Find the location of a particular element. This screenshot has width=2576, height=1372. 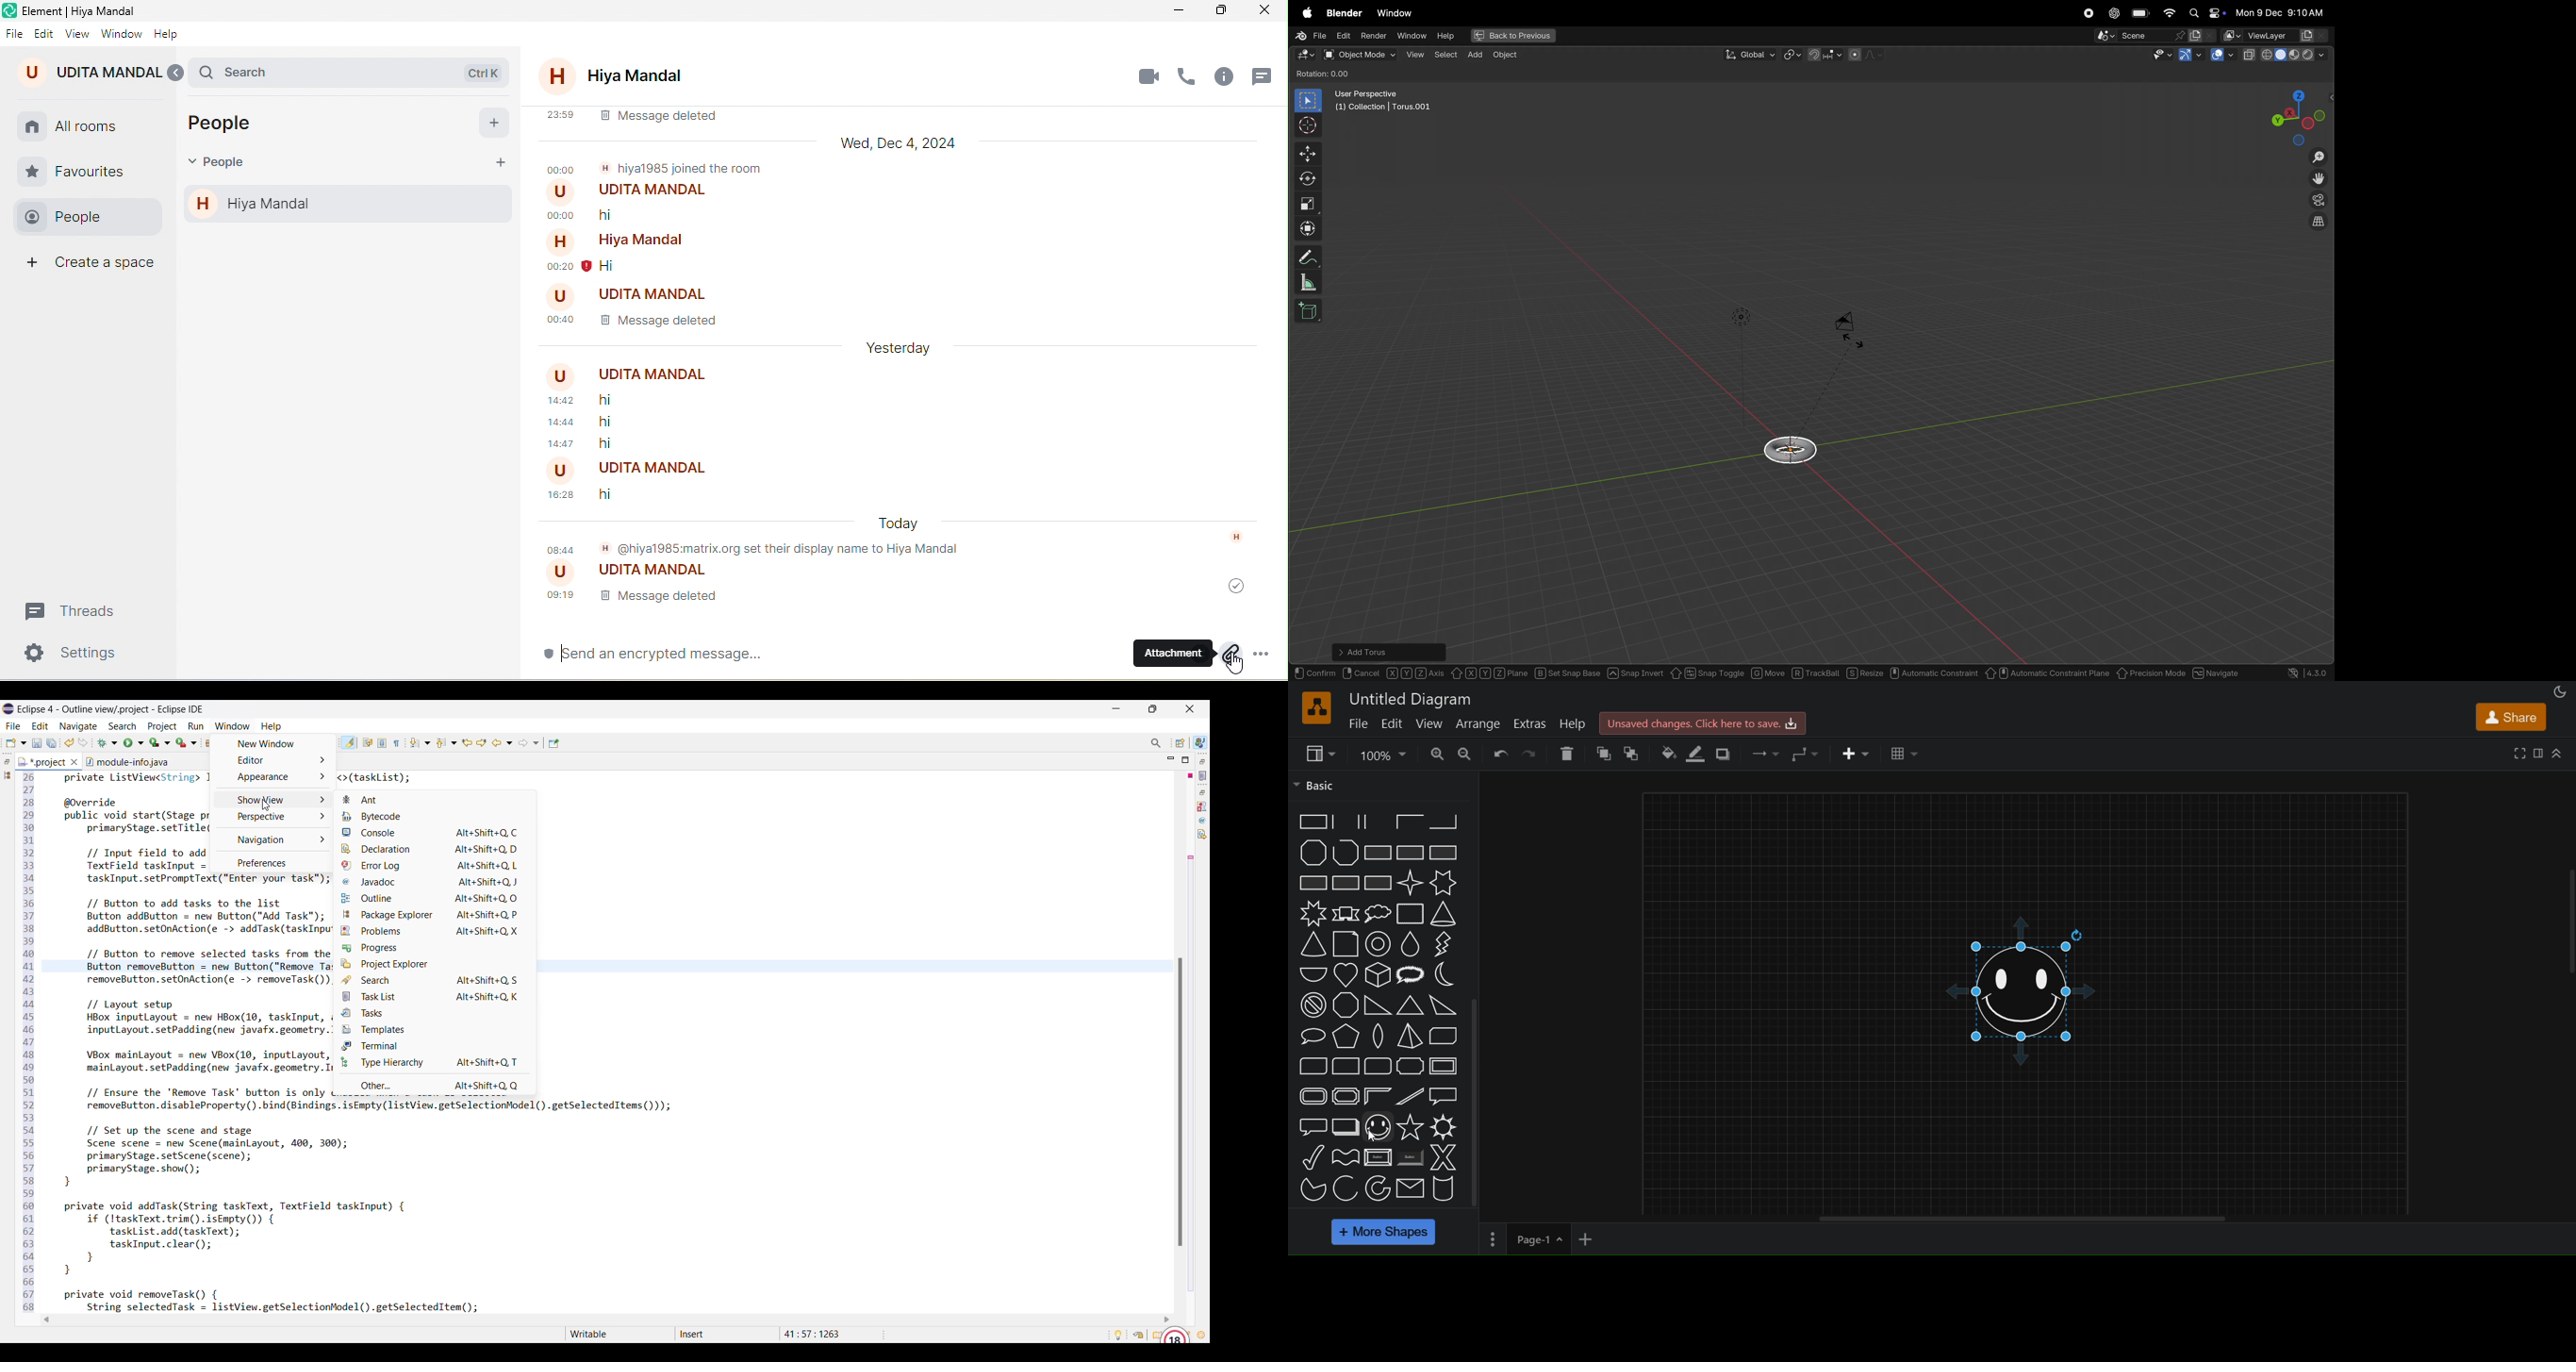

File menu is located at coordinates (13, 726).